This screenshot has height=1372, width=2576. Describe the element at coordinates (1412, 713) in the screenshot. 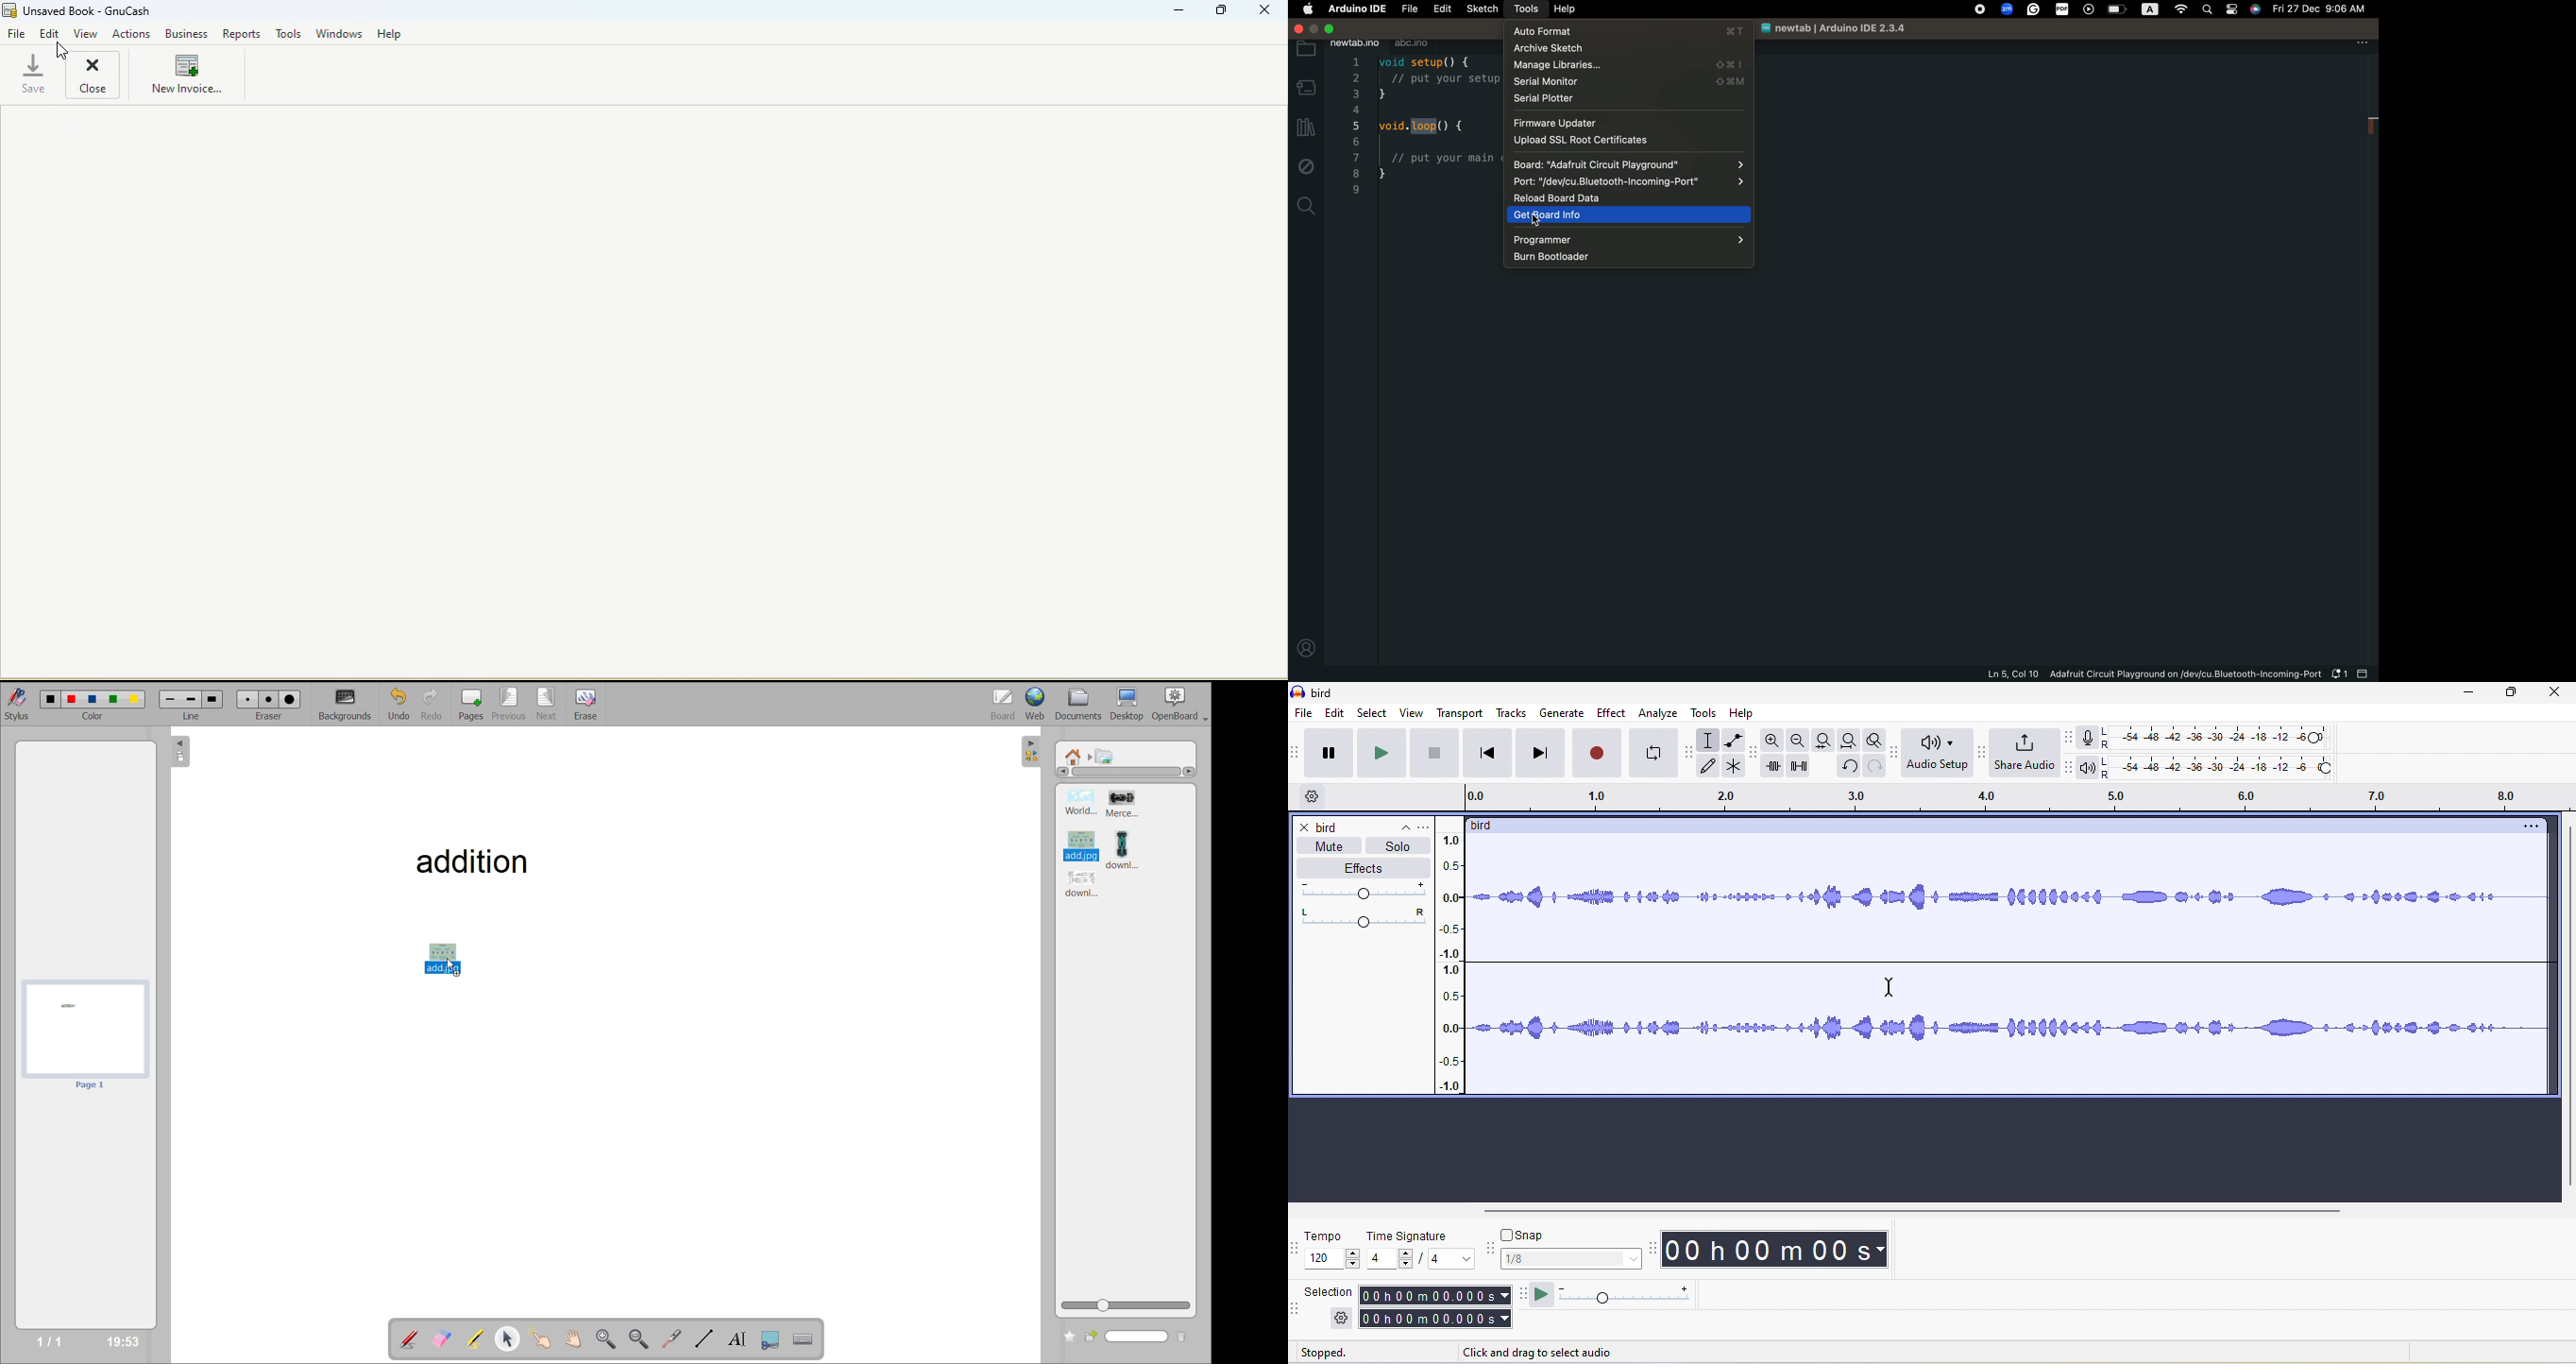

I see `view` at that location.